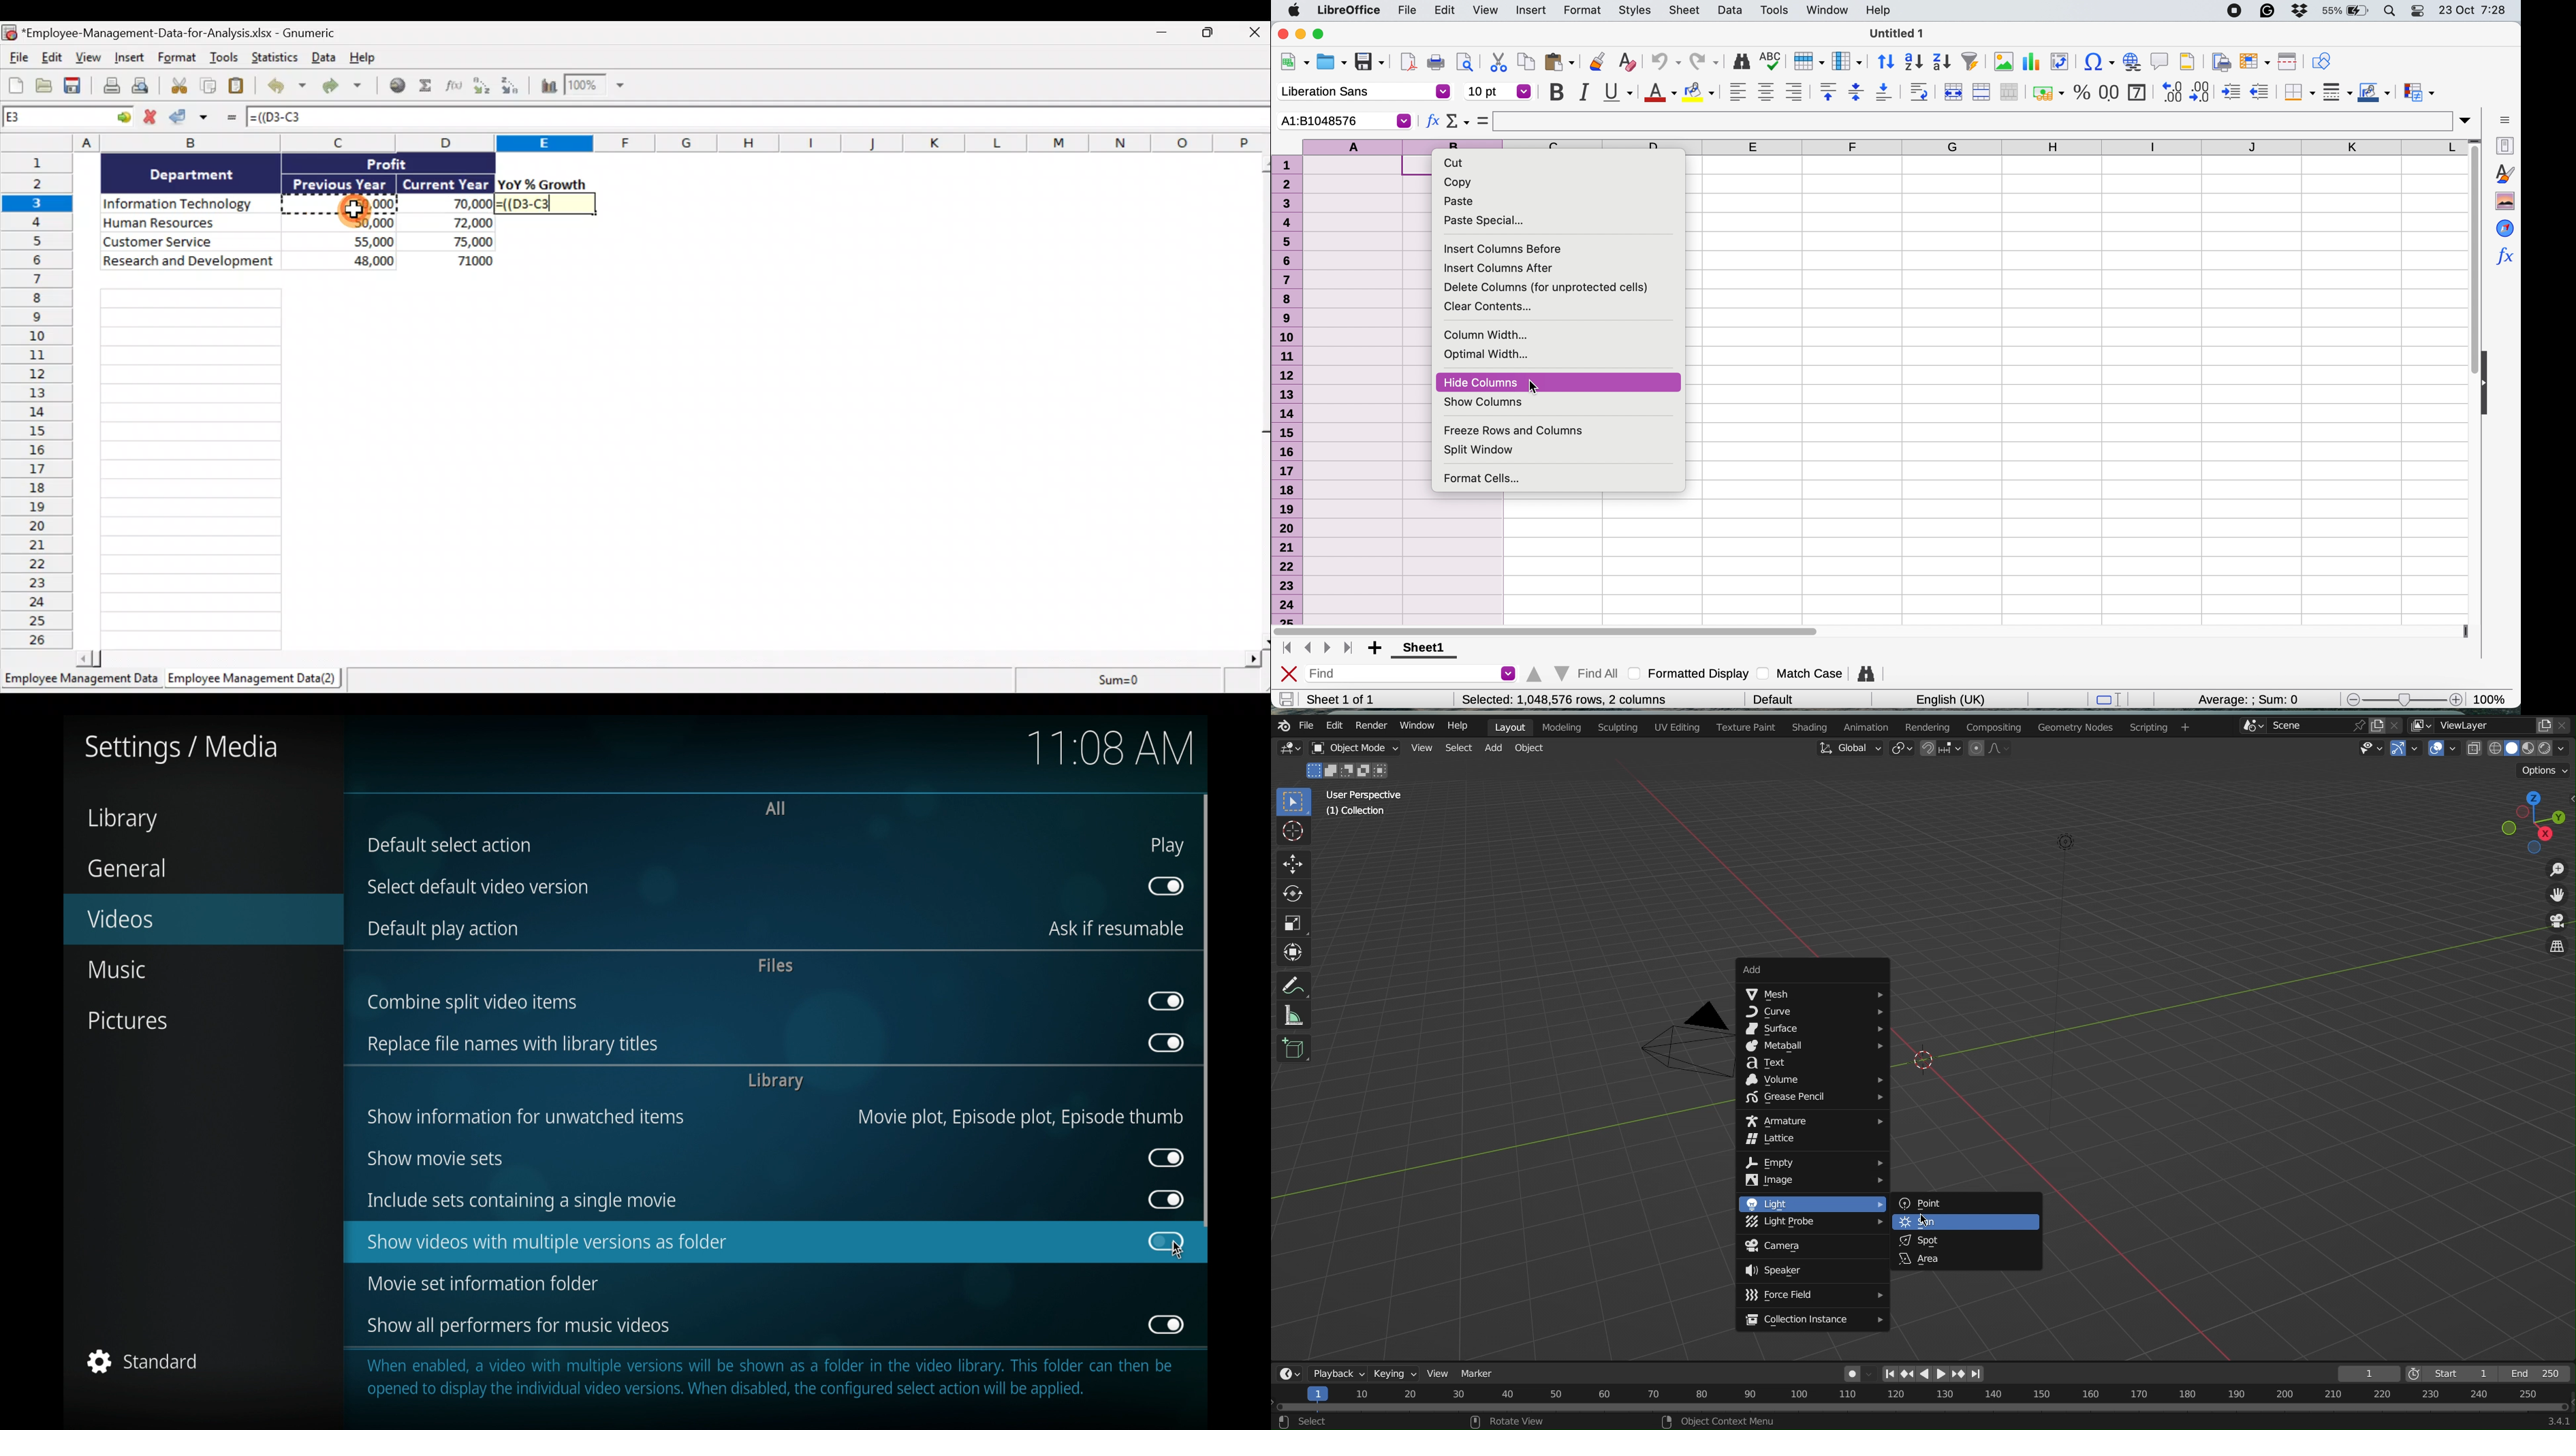 This screenshot has width=2576, height=1456. Describe the element at coordinates (122, 820) in the screenshot. I see `library` at that location.